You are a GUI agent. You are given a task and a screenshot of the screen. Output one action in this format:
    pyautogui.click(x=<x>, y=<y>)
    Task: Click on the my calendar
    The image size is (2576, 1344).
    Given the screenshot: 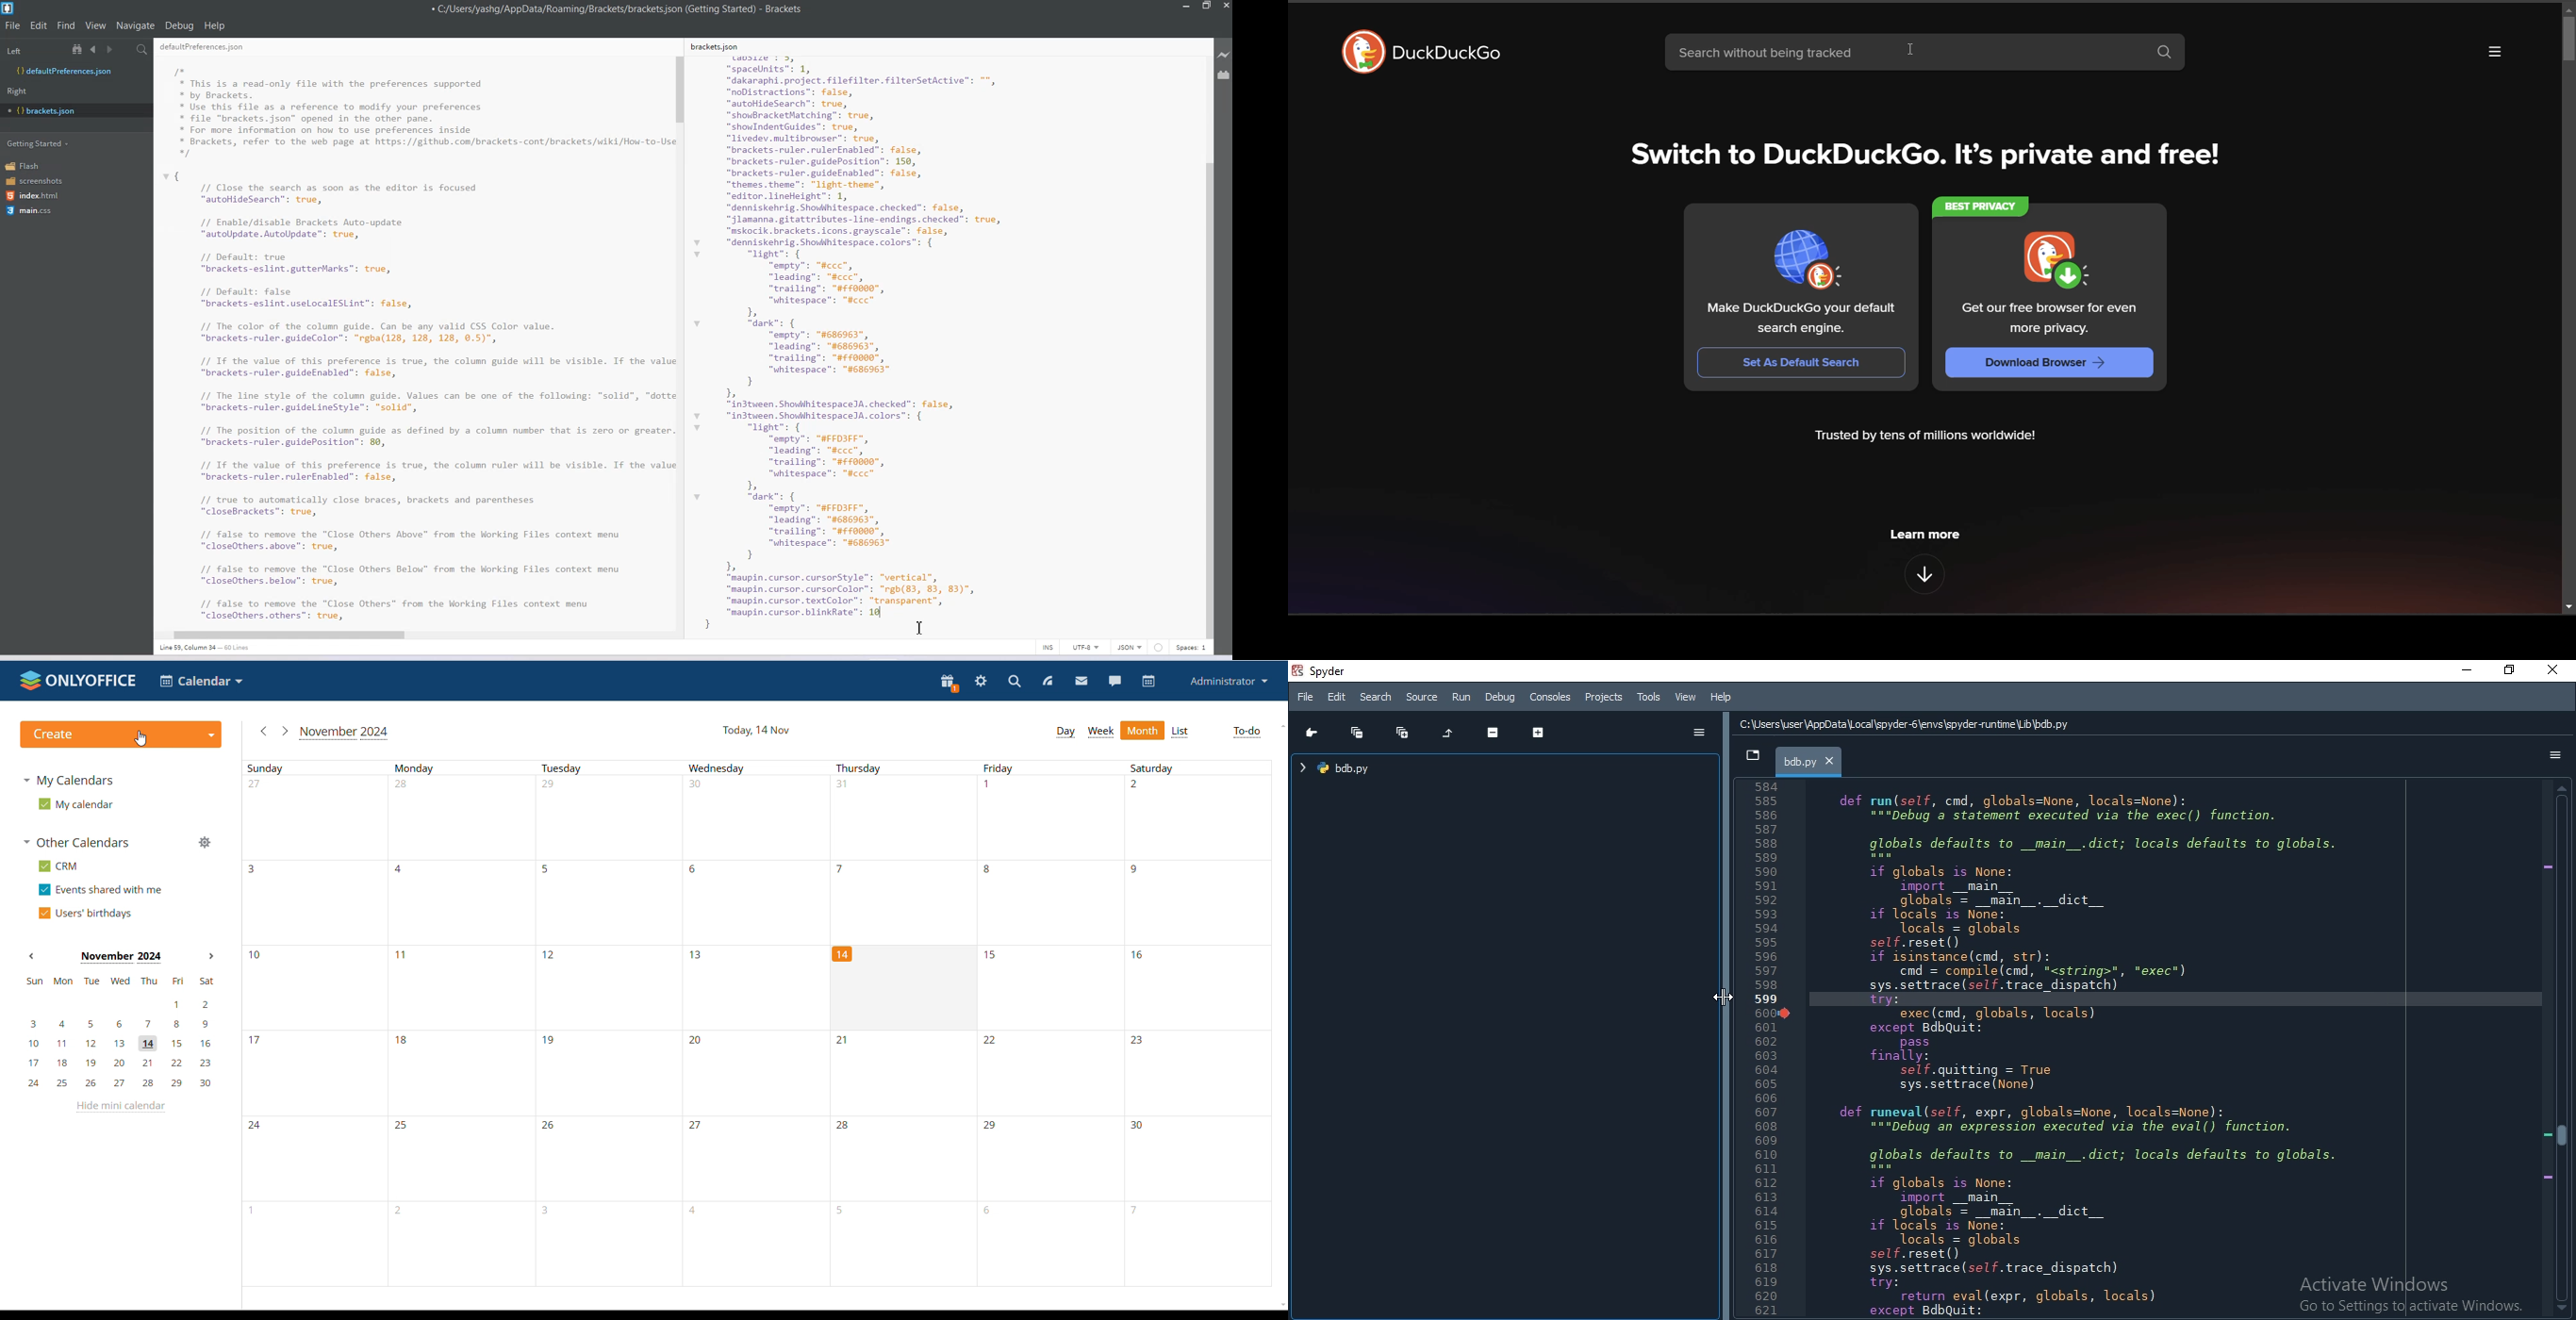 What is the action you would take?
    pyautogui.click(x=74, y=804)
    